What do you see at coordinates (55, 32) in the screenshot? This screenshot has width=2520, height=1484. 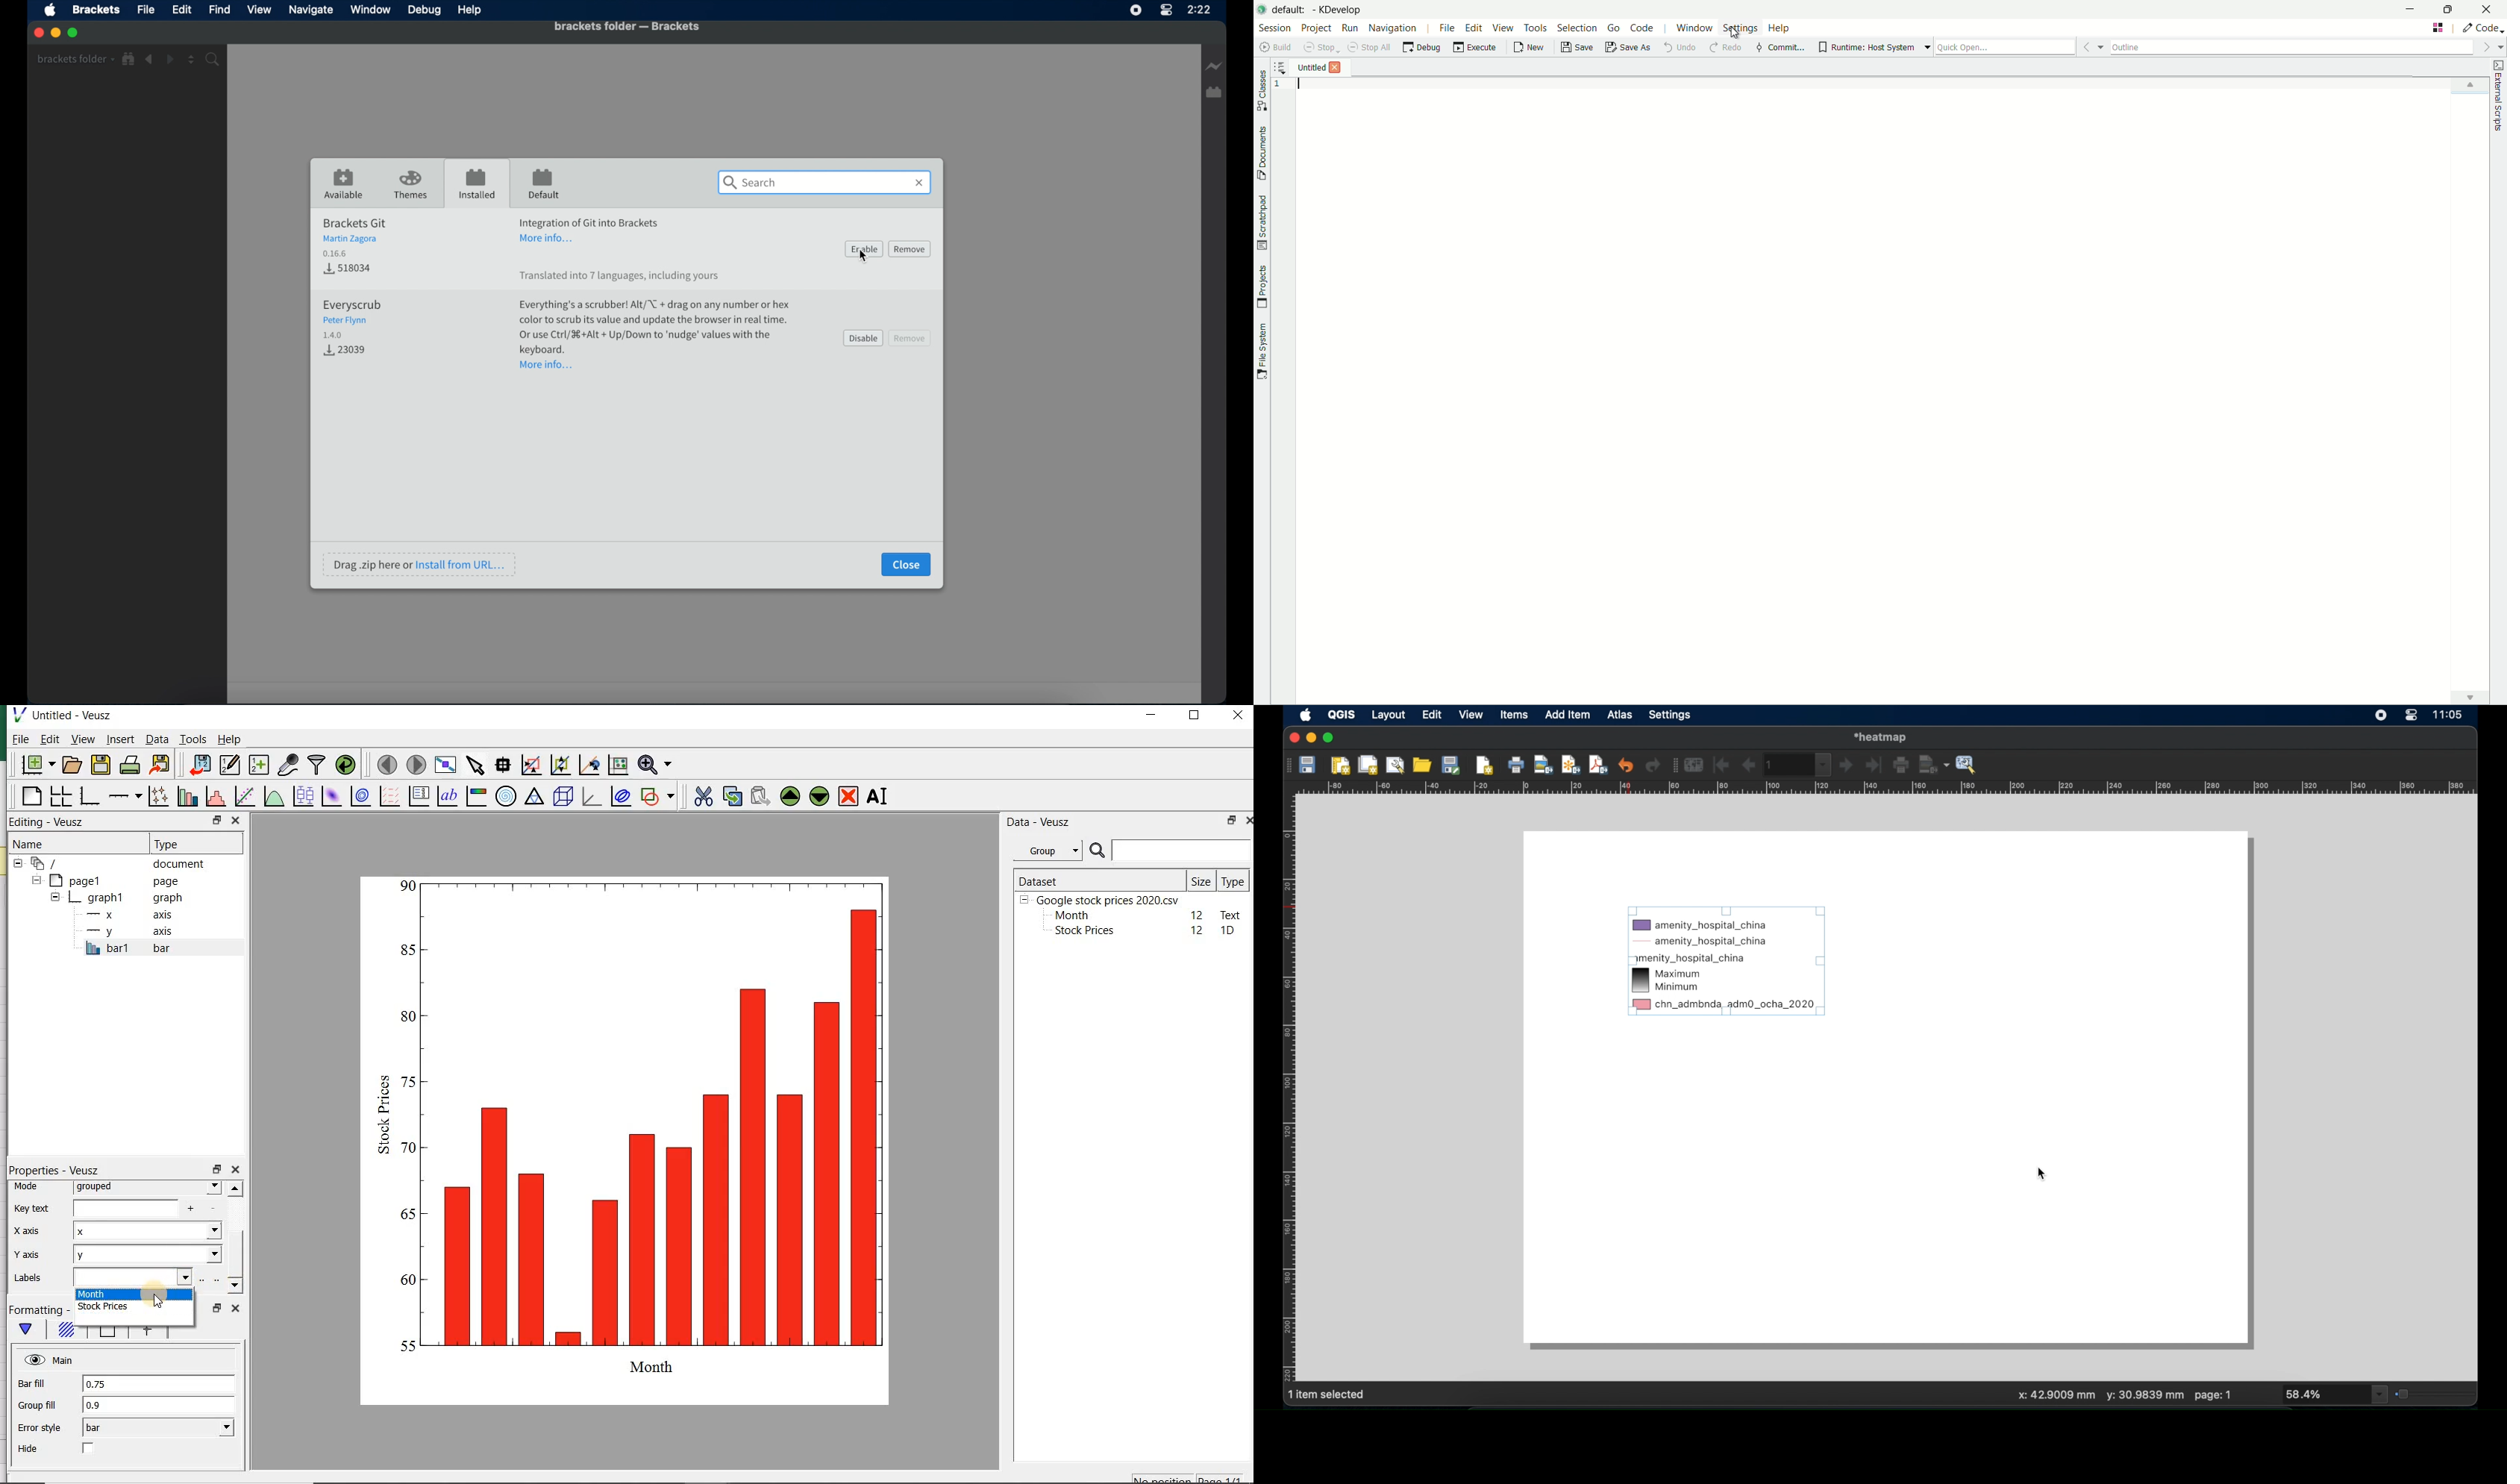 I see `minimize` at bounding box center [55, 32].